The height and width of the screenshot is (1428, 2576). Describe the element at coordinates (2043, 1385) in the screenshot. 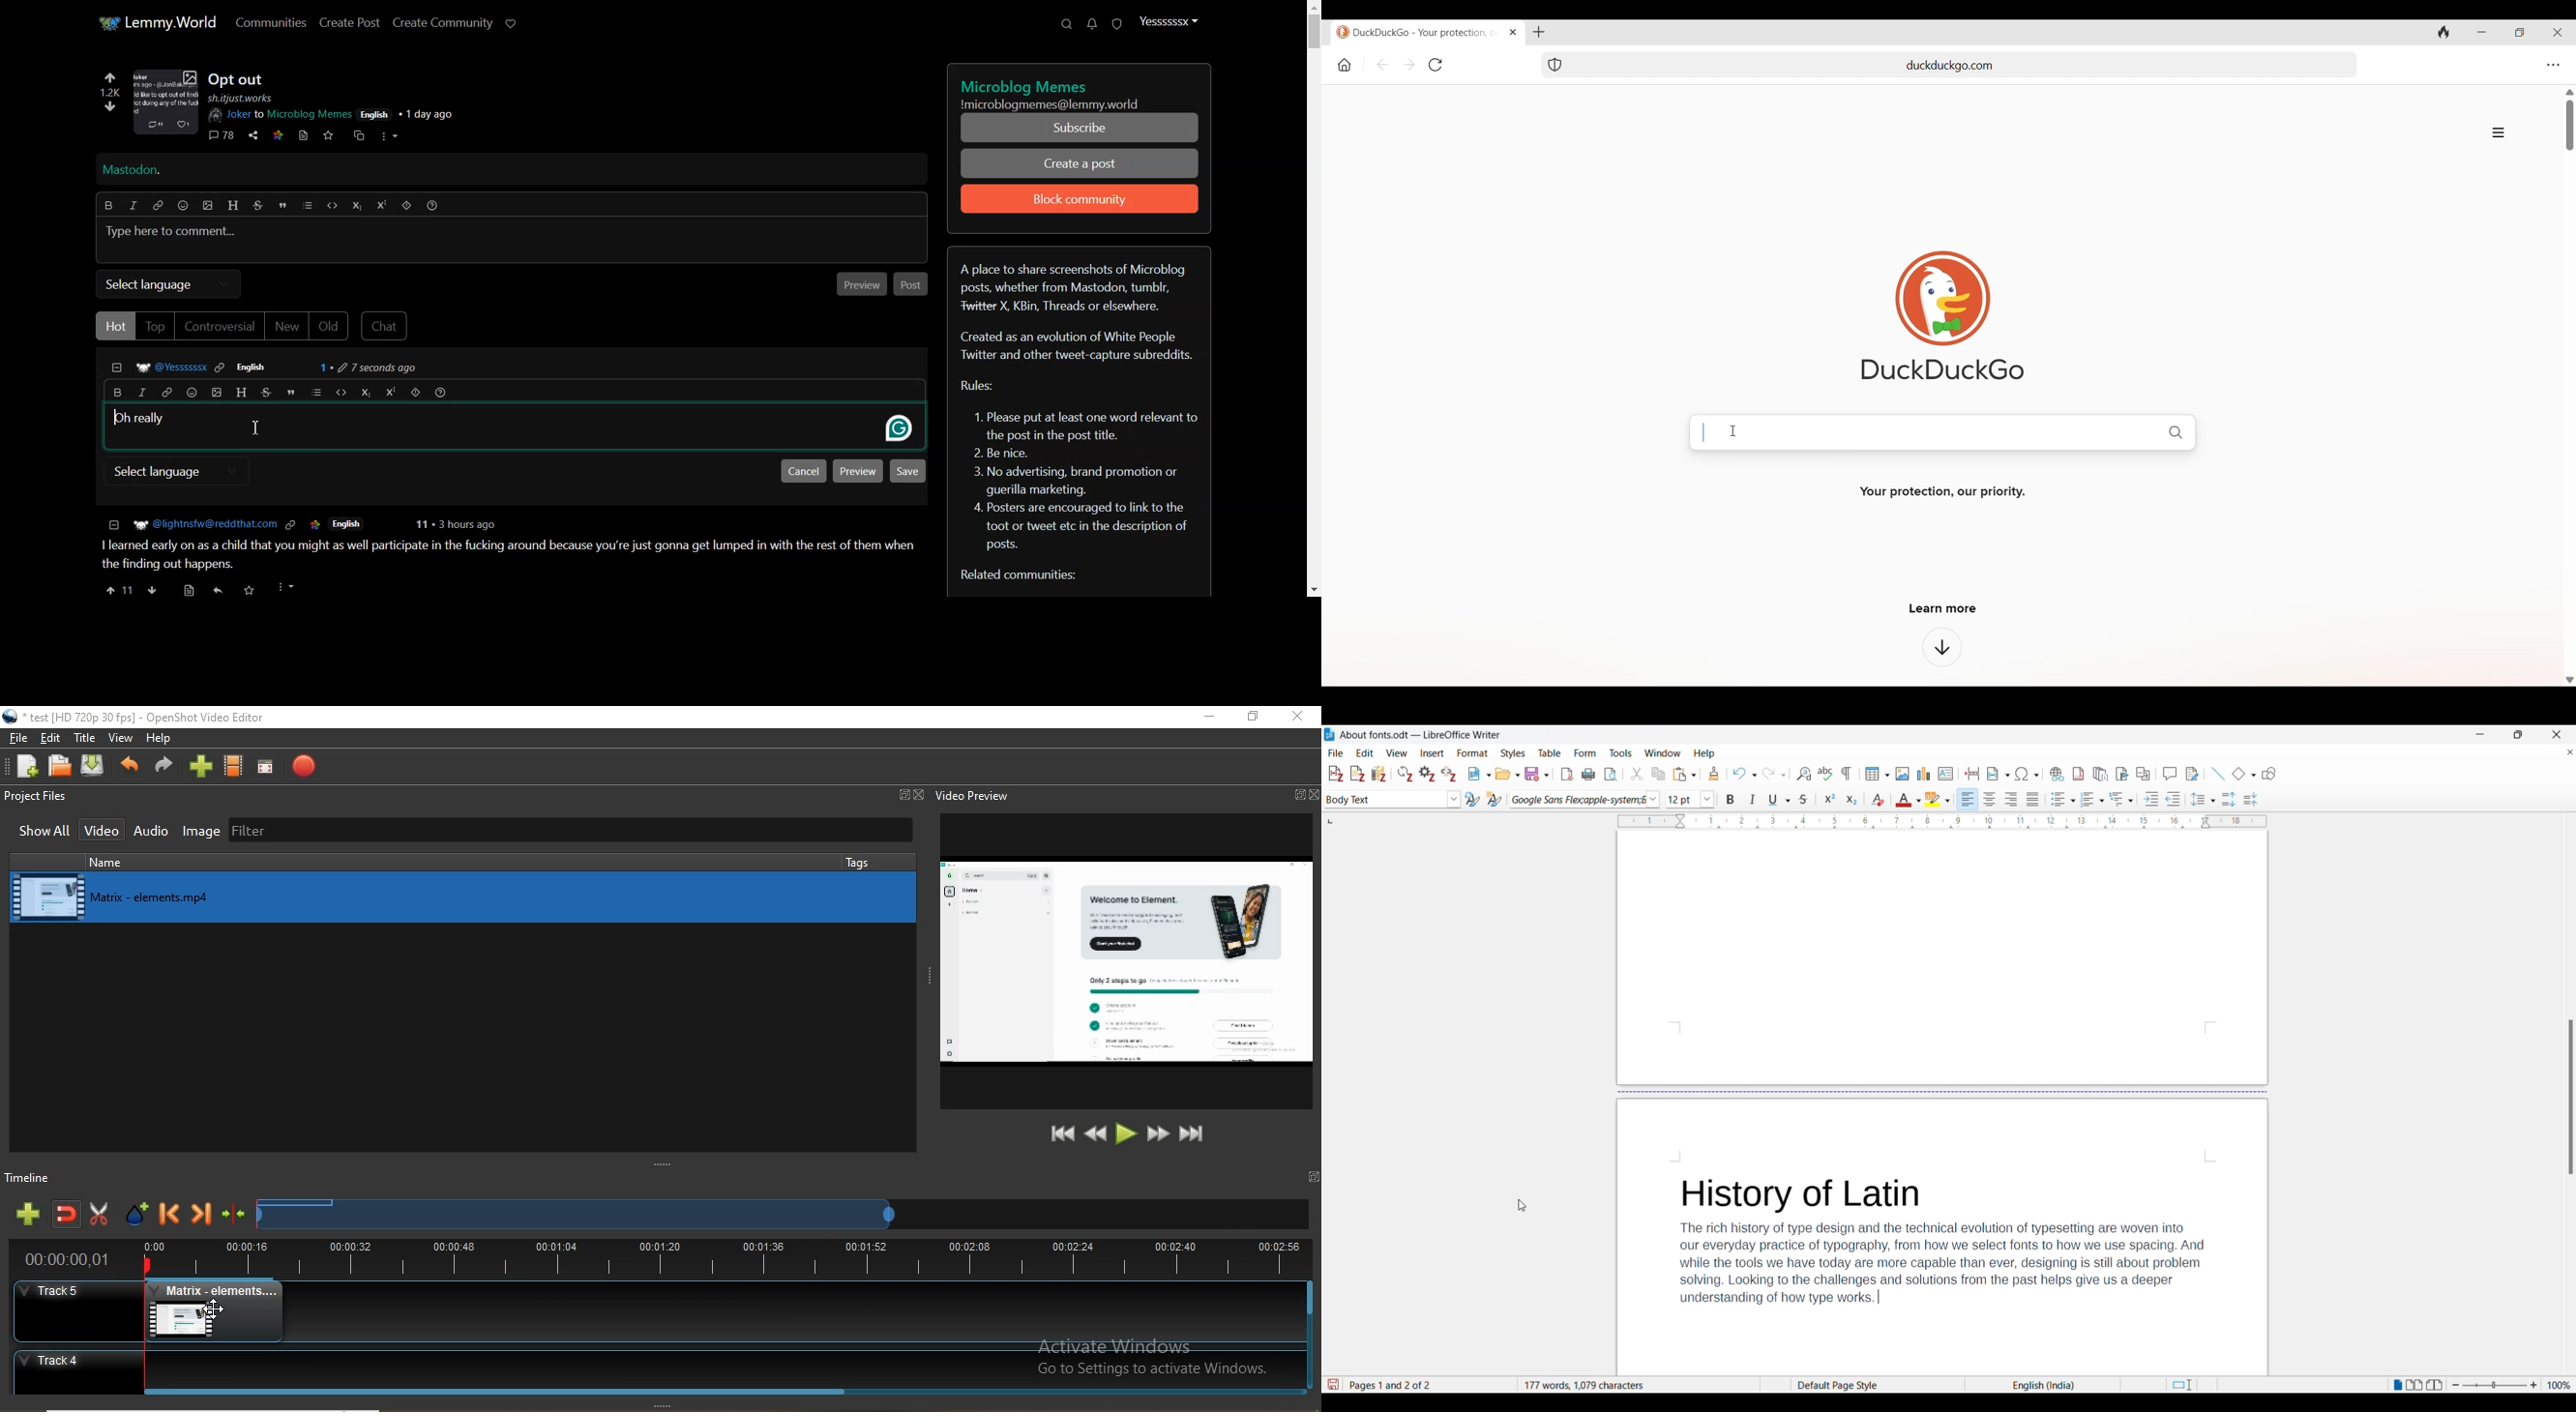

I see `Current language` at that location.